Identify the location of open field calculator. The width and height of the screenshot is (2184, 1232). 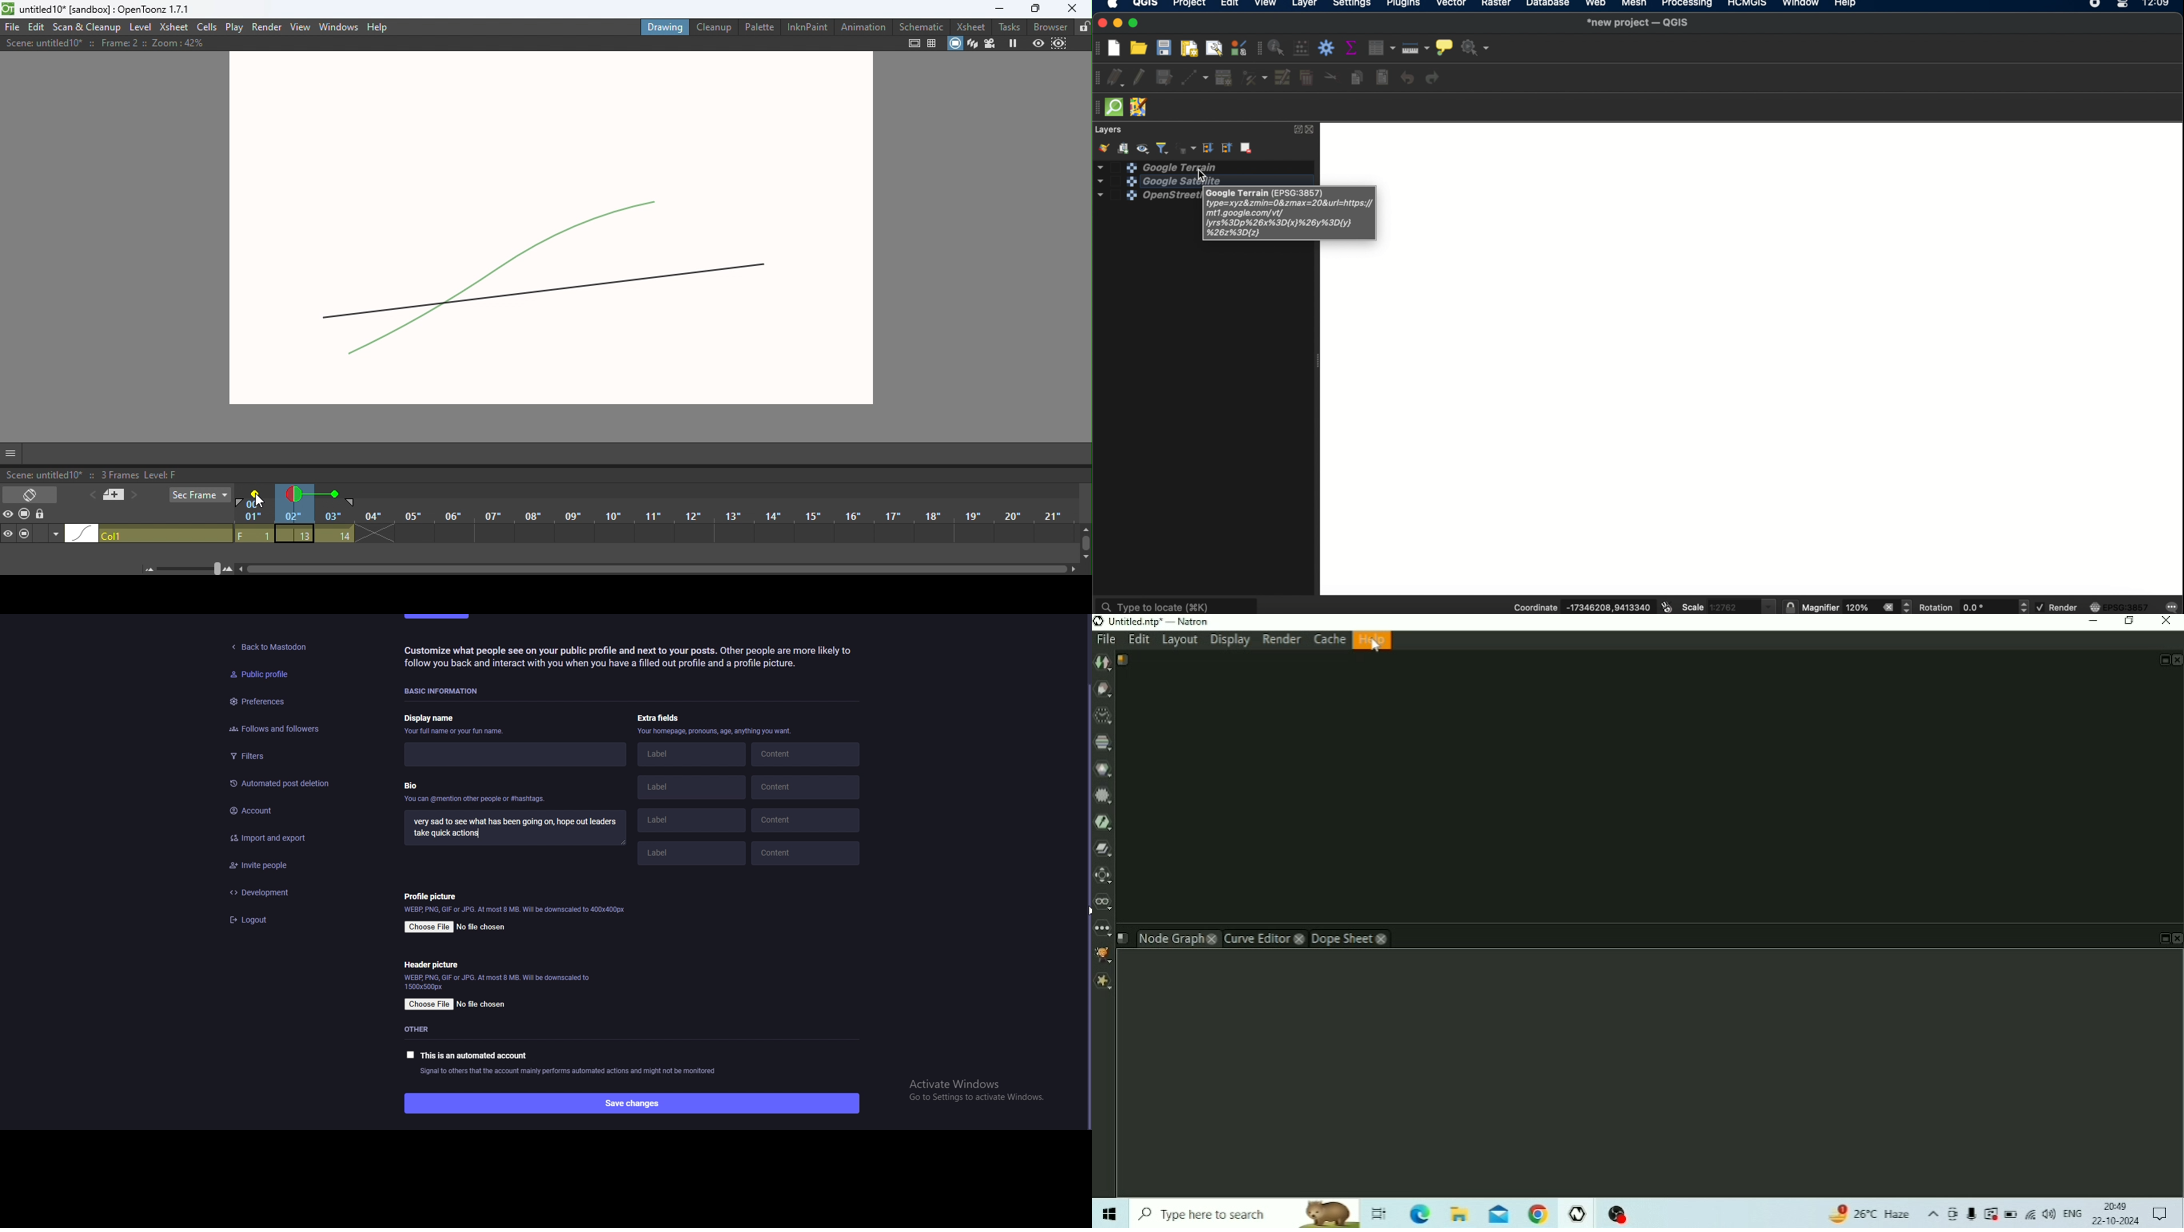
(1302, 49).